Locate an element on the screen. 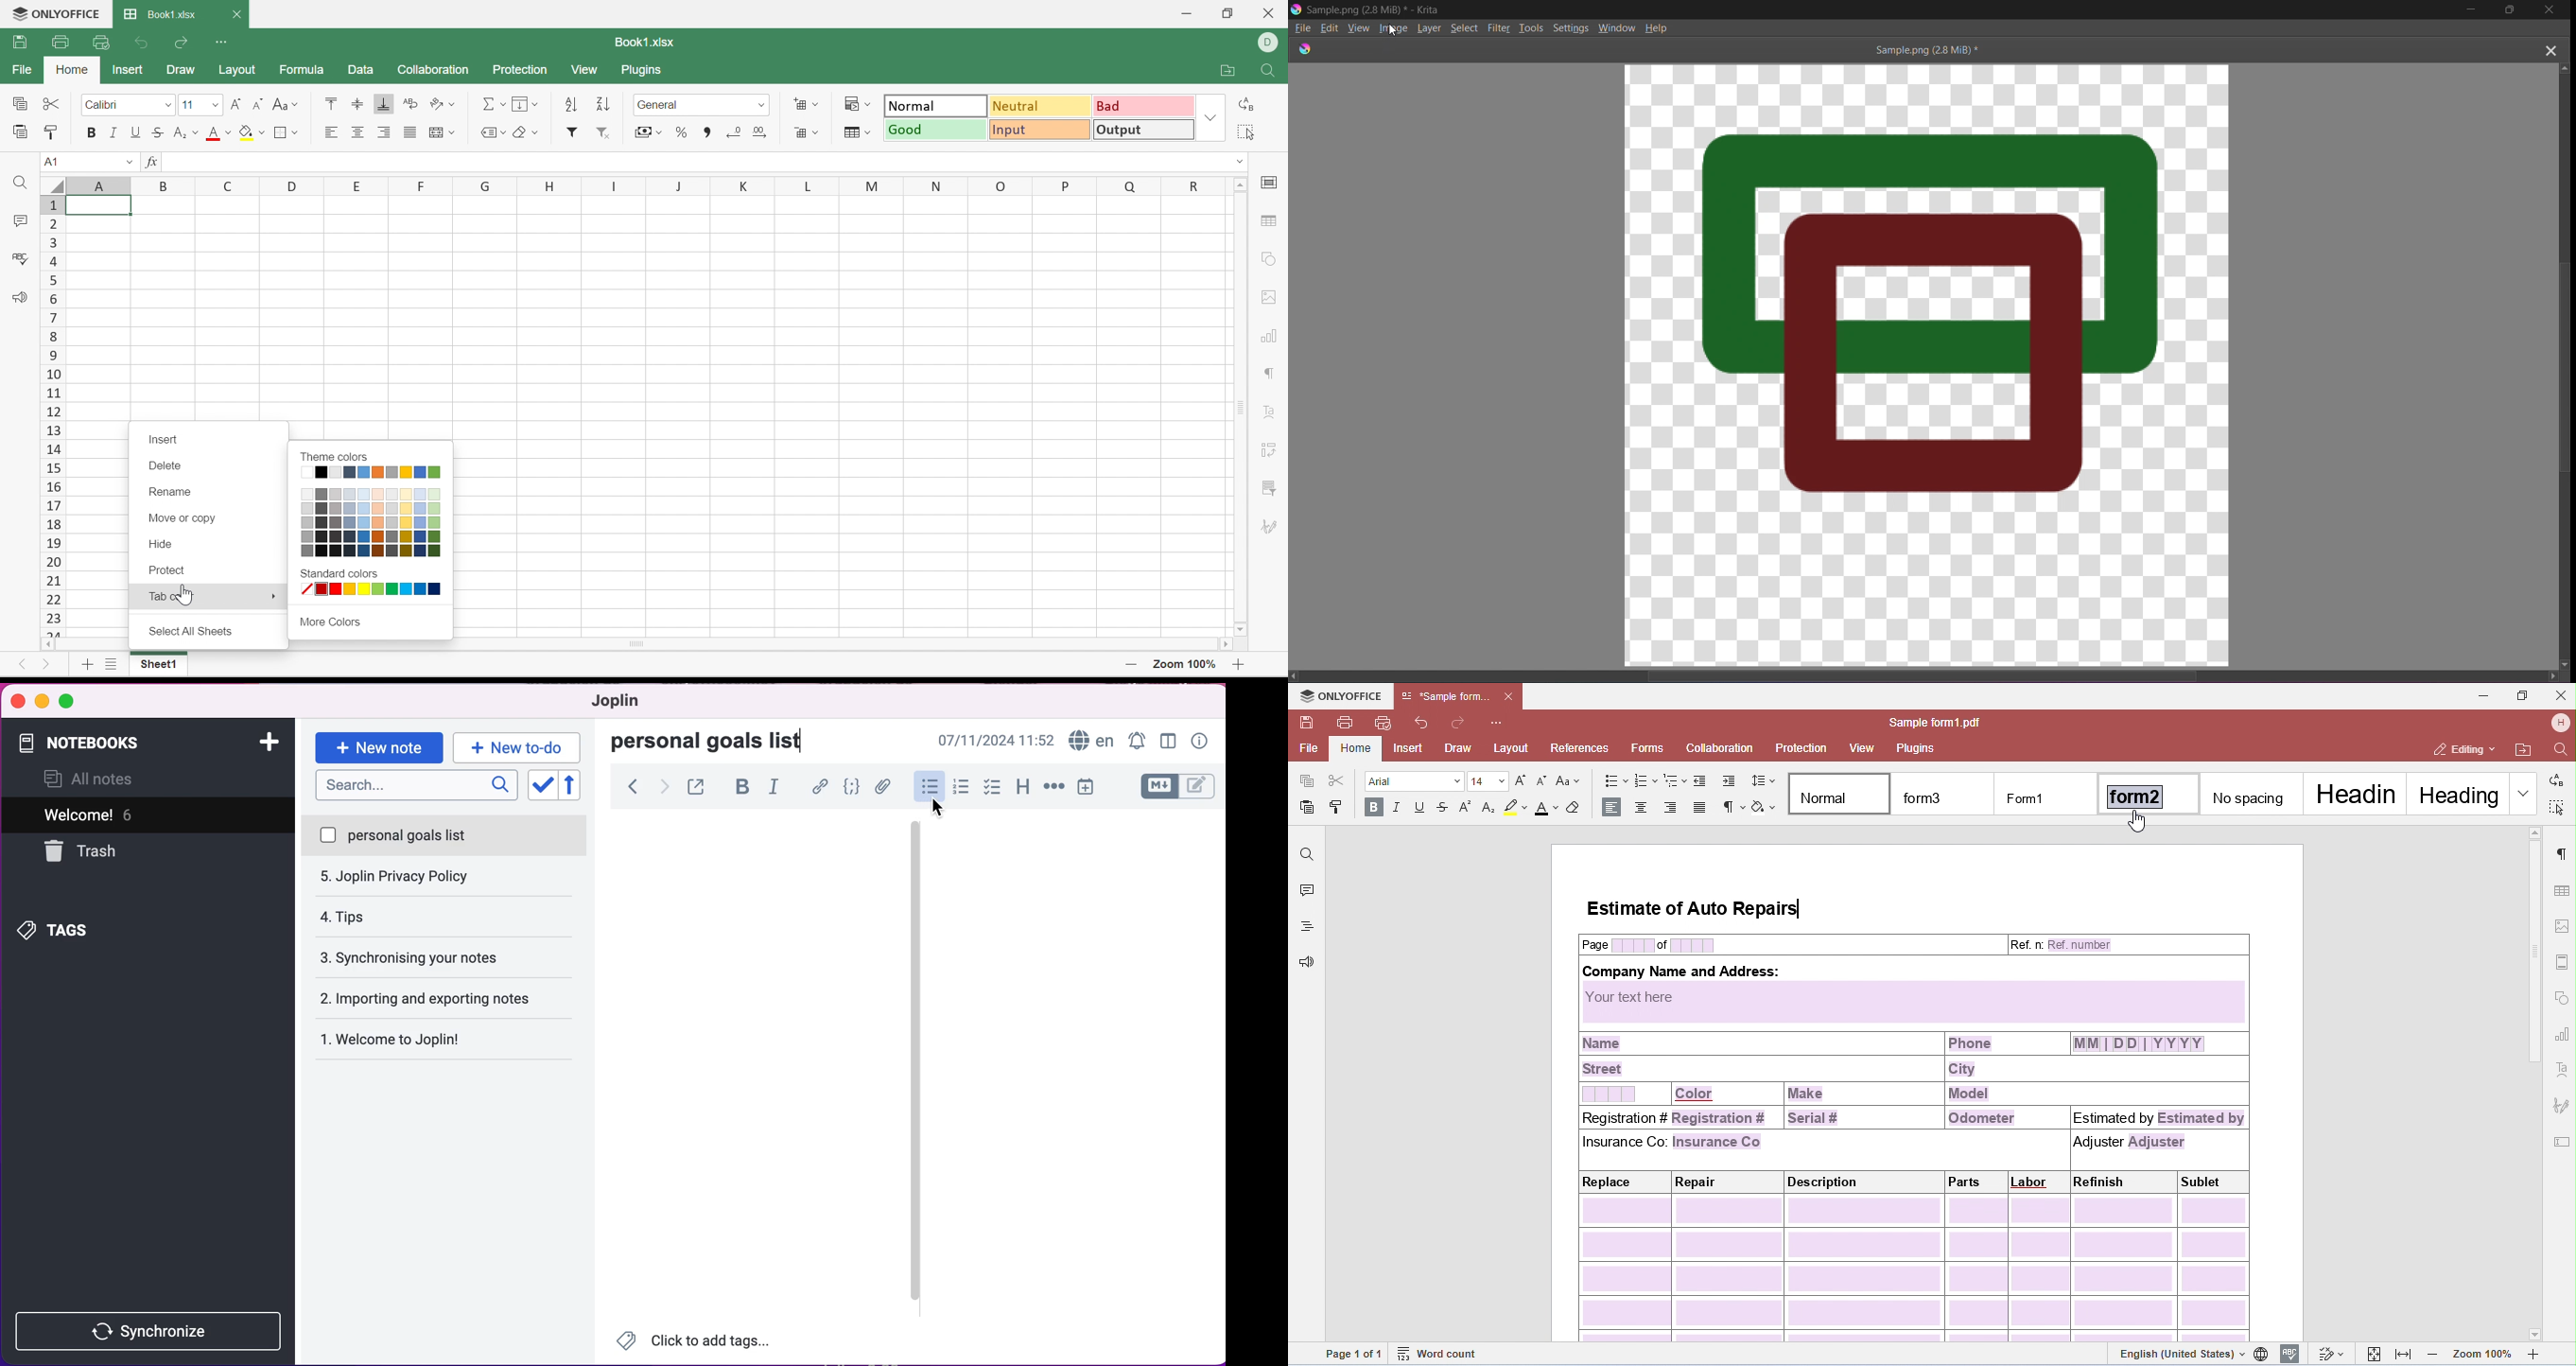 The image size is (2576, 1372). 12 is located at coordinates (51, 412).